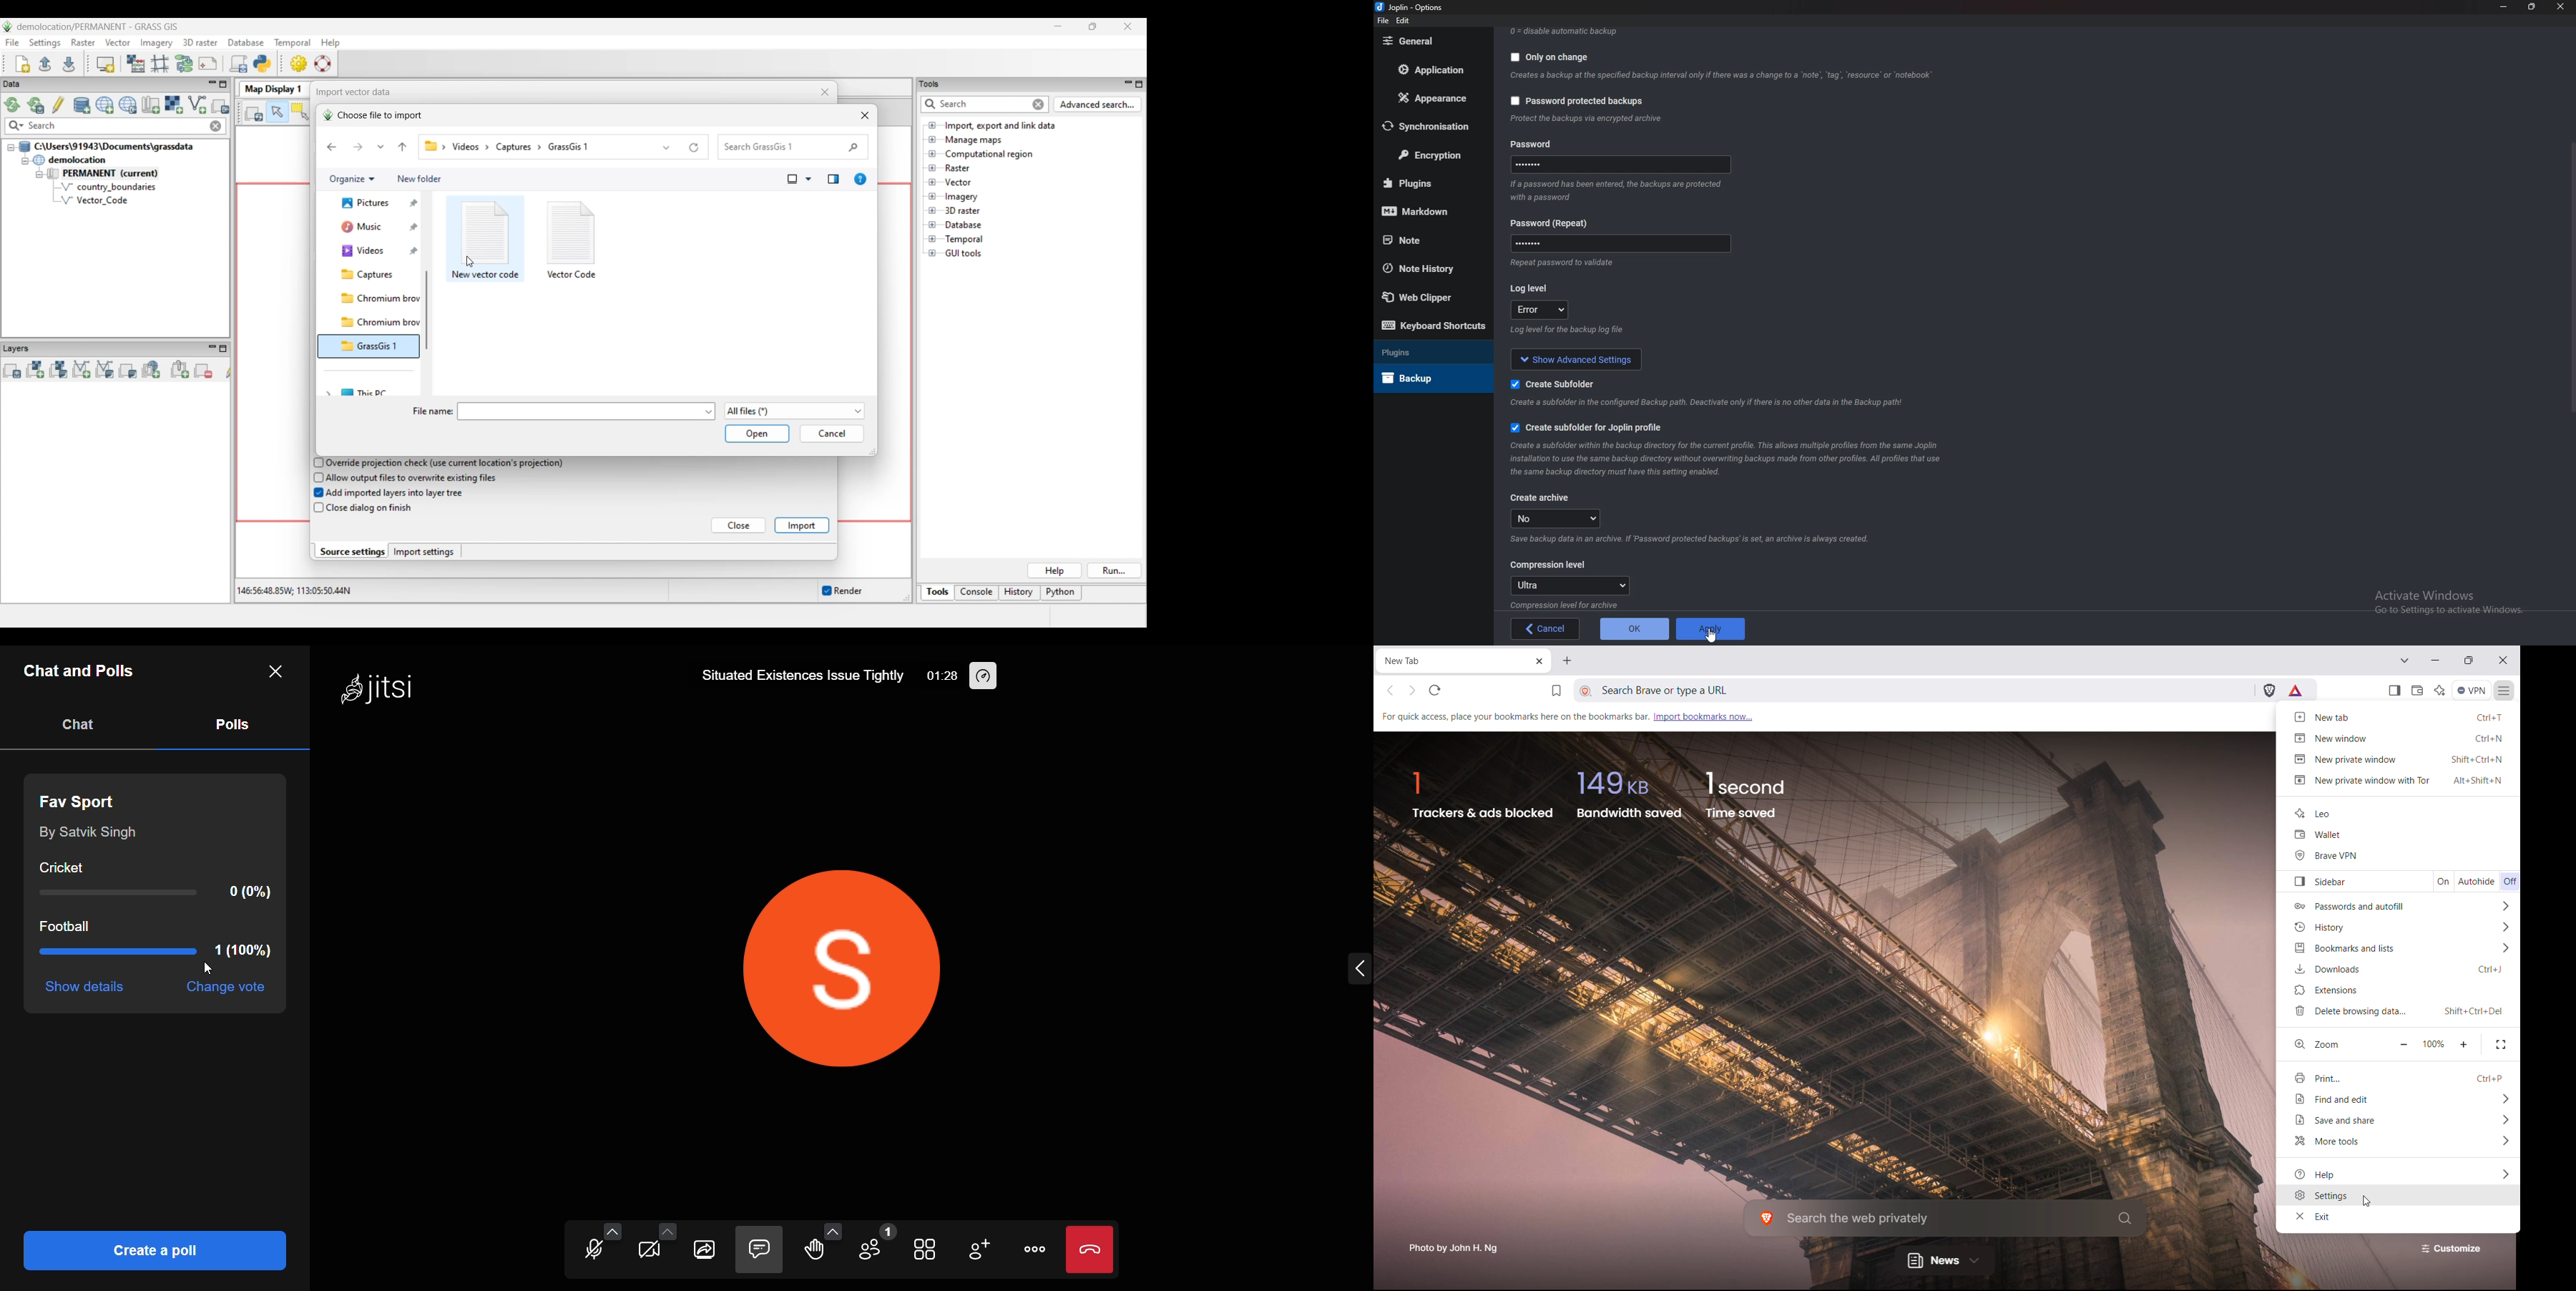 Image resolution: width=2576 pixels, height=1316 pixels. Describe the element at coordinates (2532, 7) in the screenshot. I see `Resize` at that location.